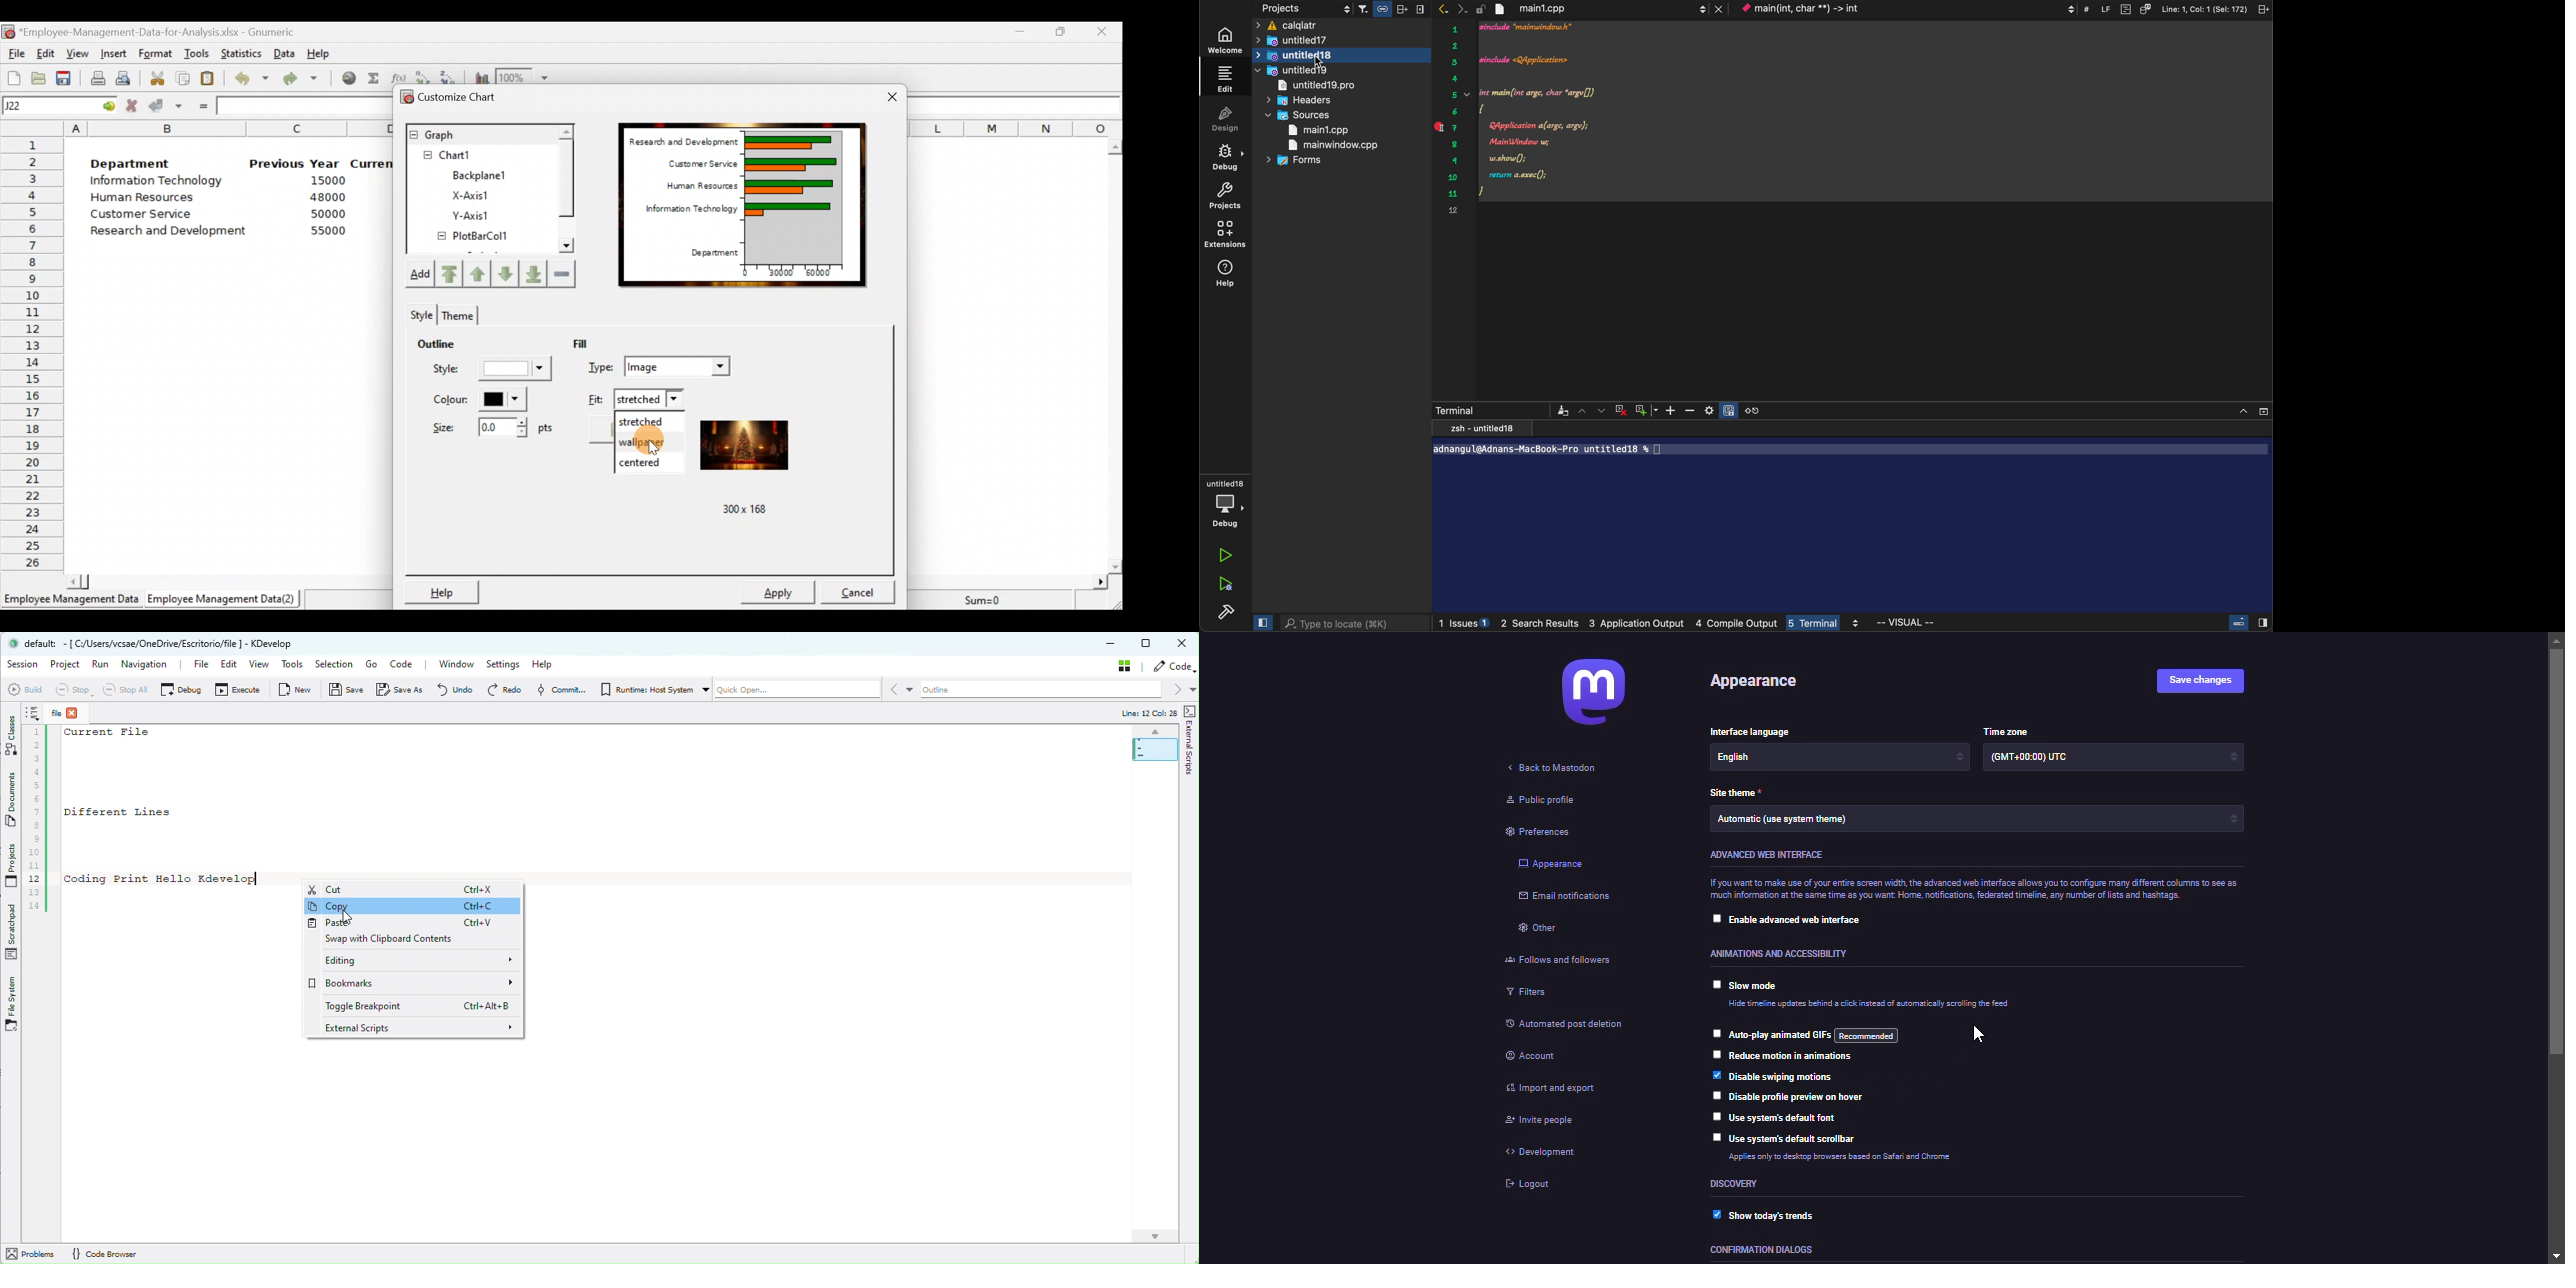 Image resolution: width=2576 pixels, height=1288 pixels. I want to click on headers, so click(1306, 100).